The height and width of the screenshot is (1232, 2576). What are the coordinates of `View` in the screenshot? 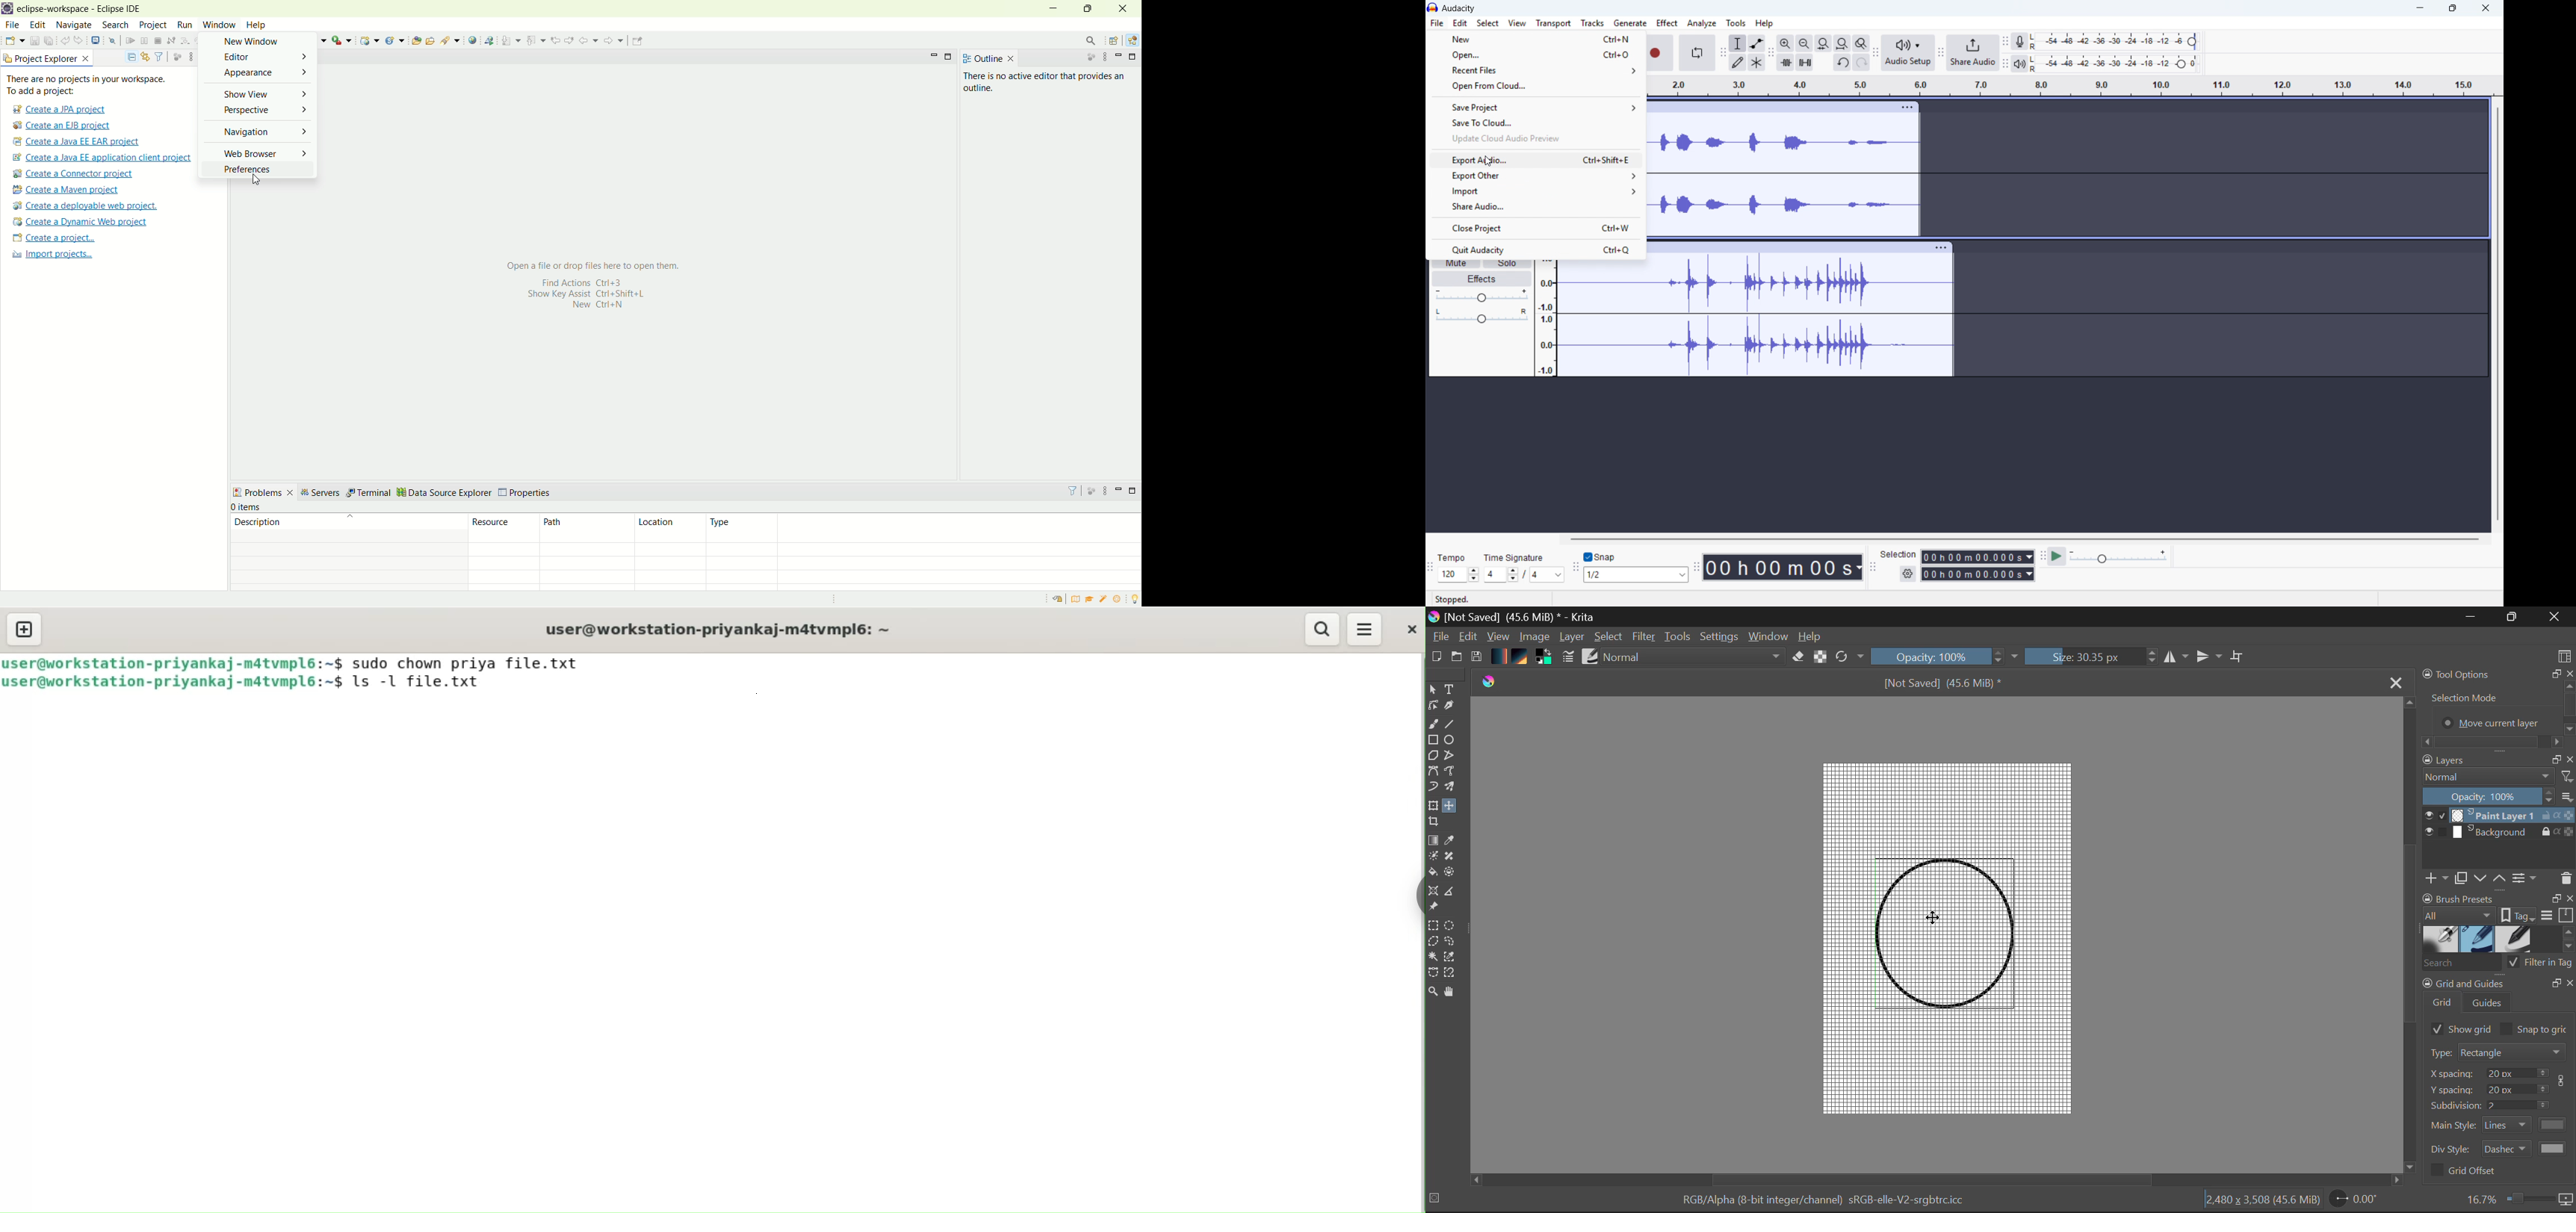 It's located at (1499, 636).